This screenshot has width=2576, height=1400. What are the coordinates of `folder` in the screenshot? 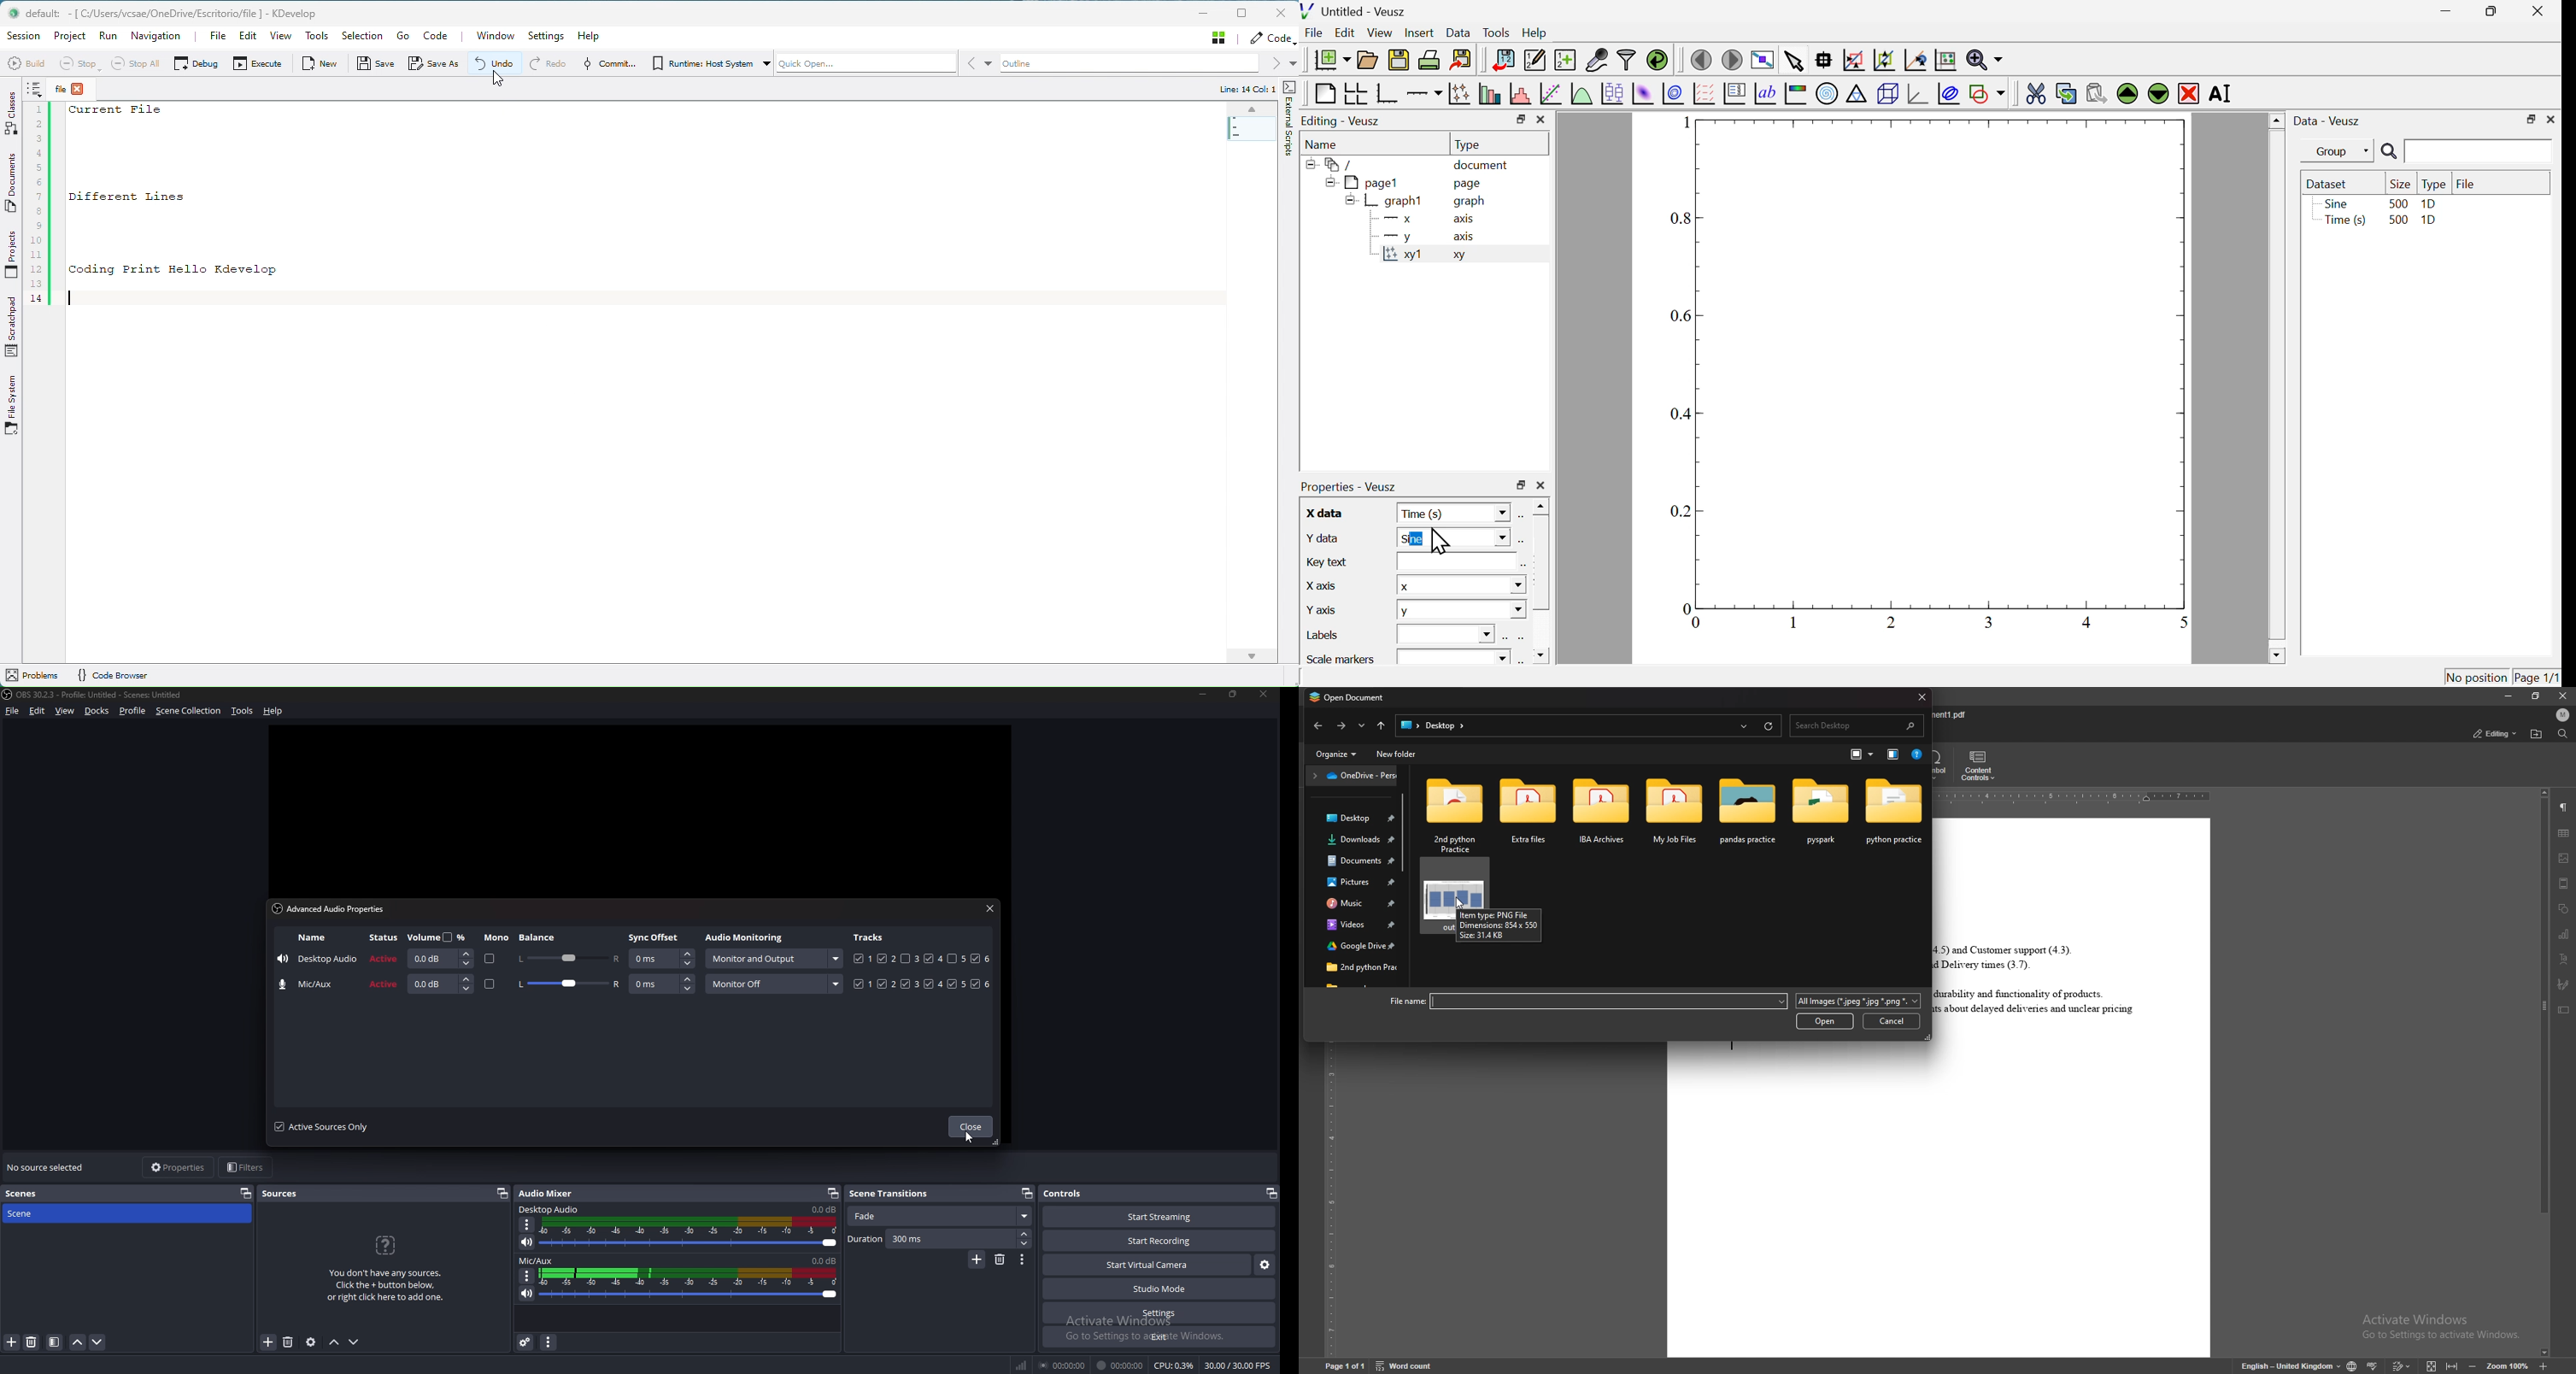 It's located at (1349, 843).